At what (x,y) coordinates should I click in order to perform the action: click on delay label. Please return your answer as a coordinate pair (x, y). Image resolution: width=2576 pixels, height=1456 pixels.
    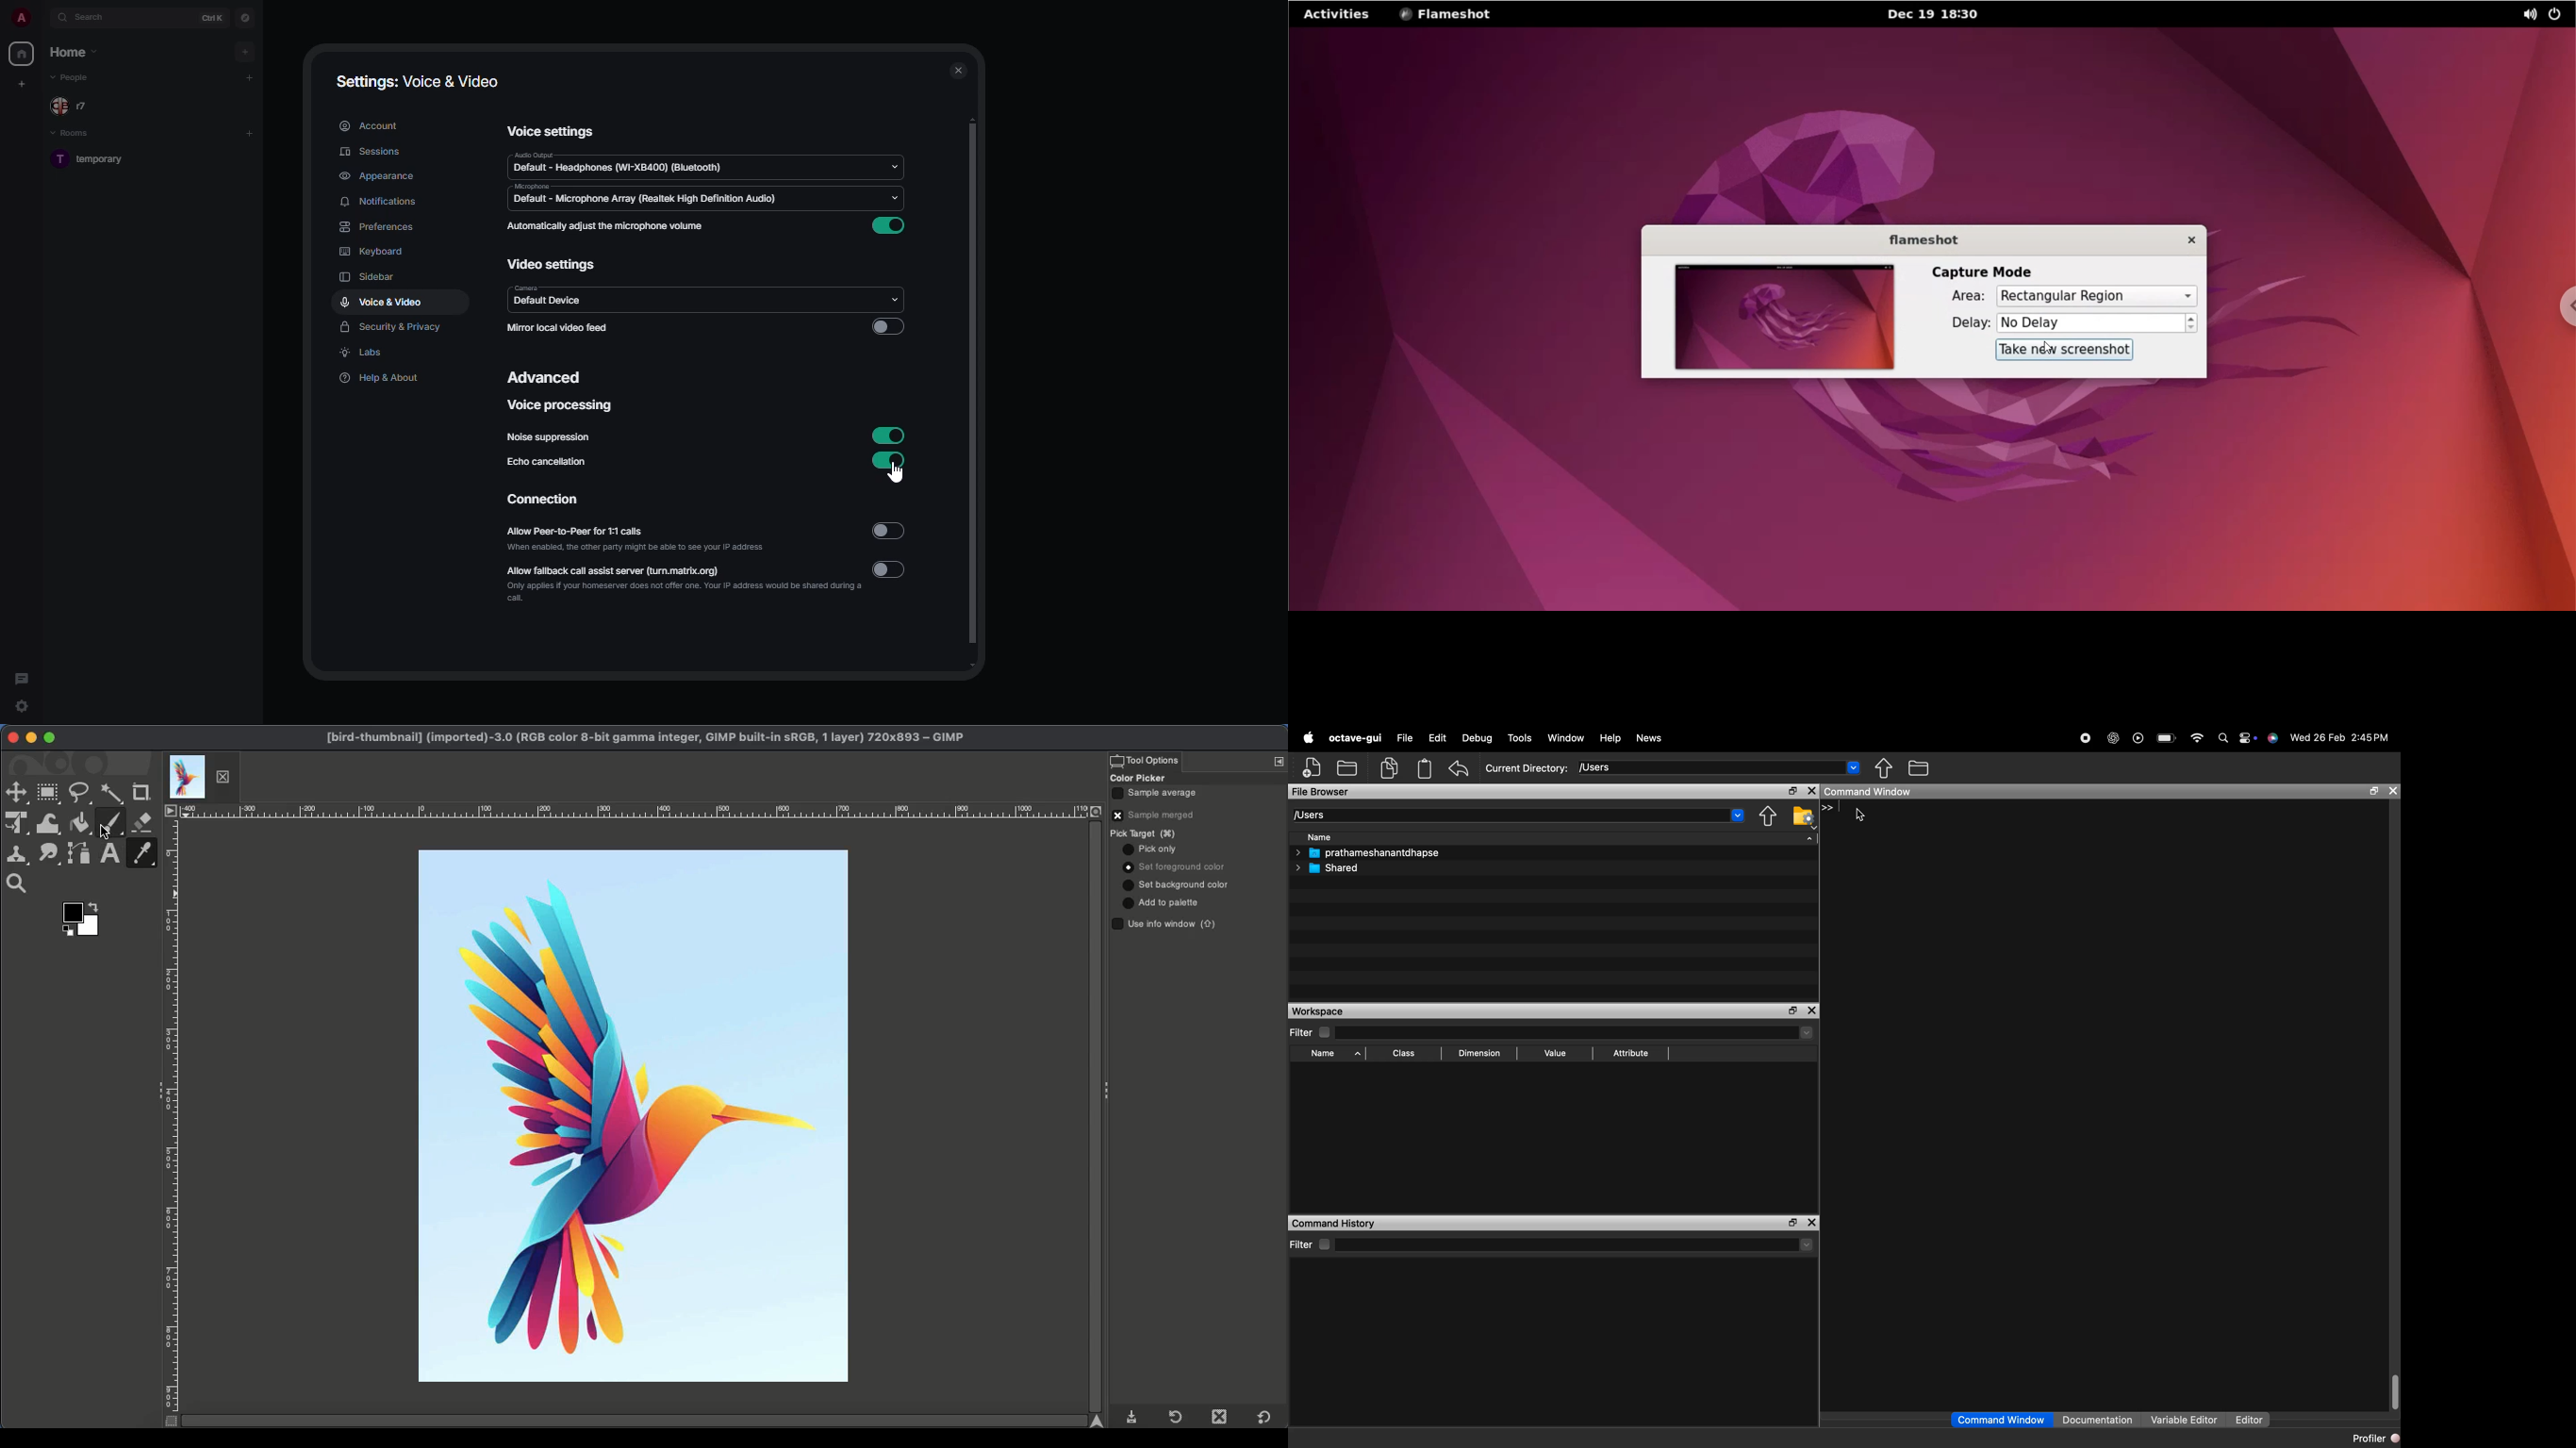
    Looking at the image, I should click on (1962, 324).